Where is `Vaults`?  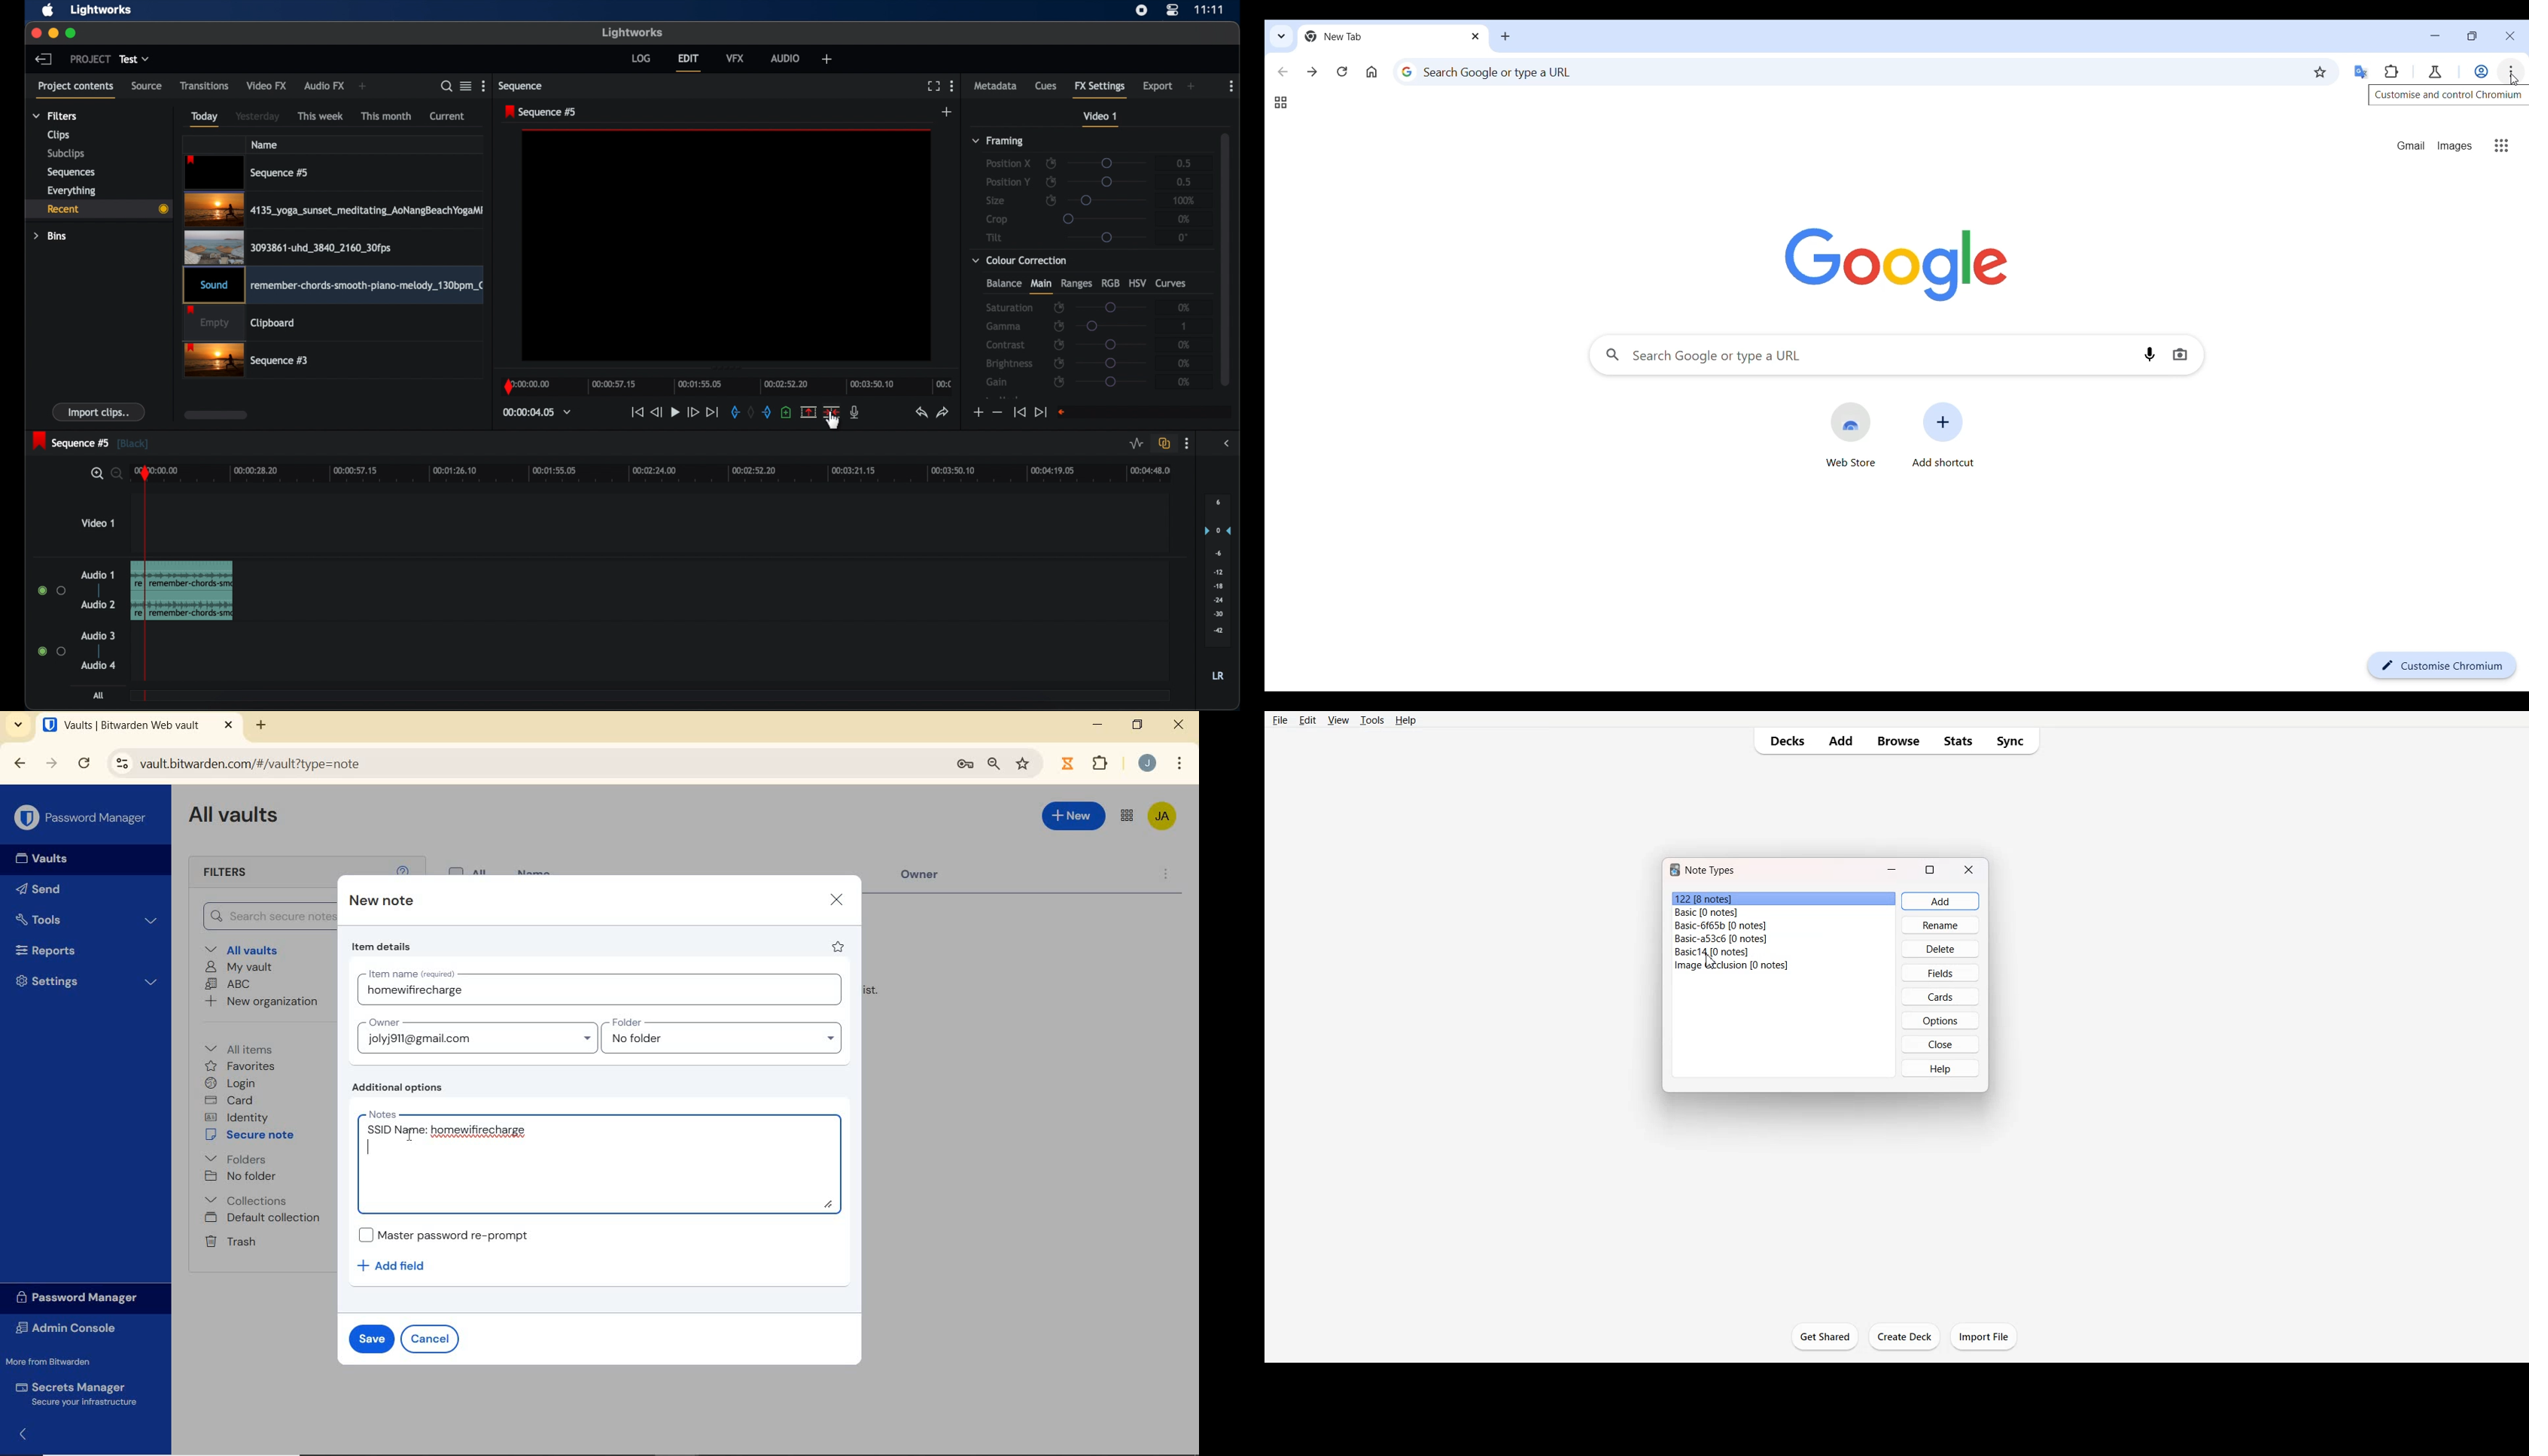 Vaults is located at coordinates (37, 859).